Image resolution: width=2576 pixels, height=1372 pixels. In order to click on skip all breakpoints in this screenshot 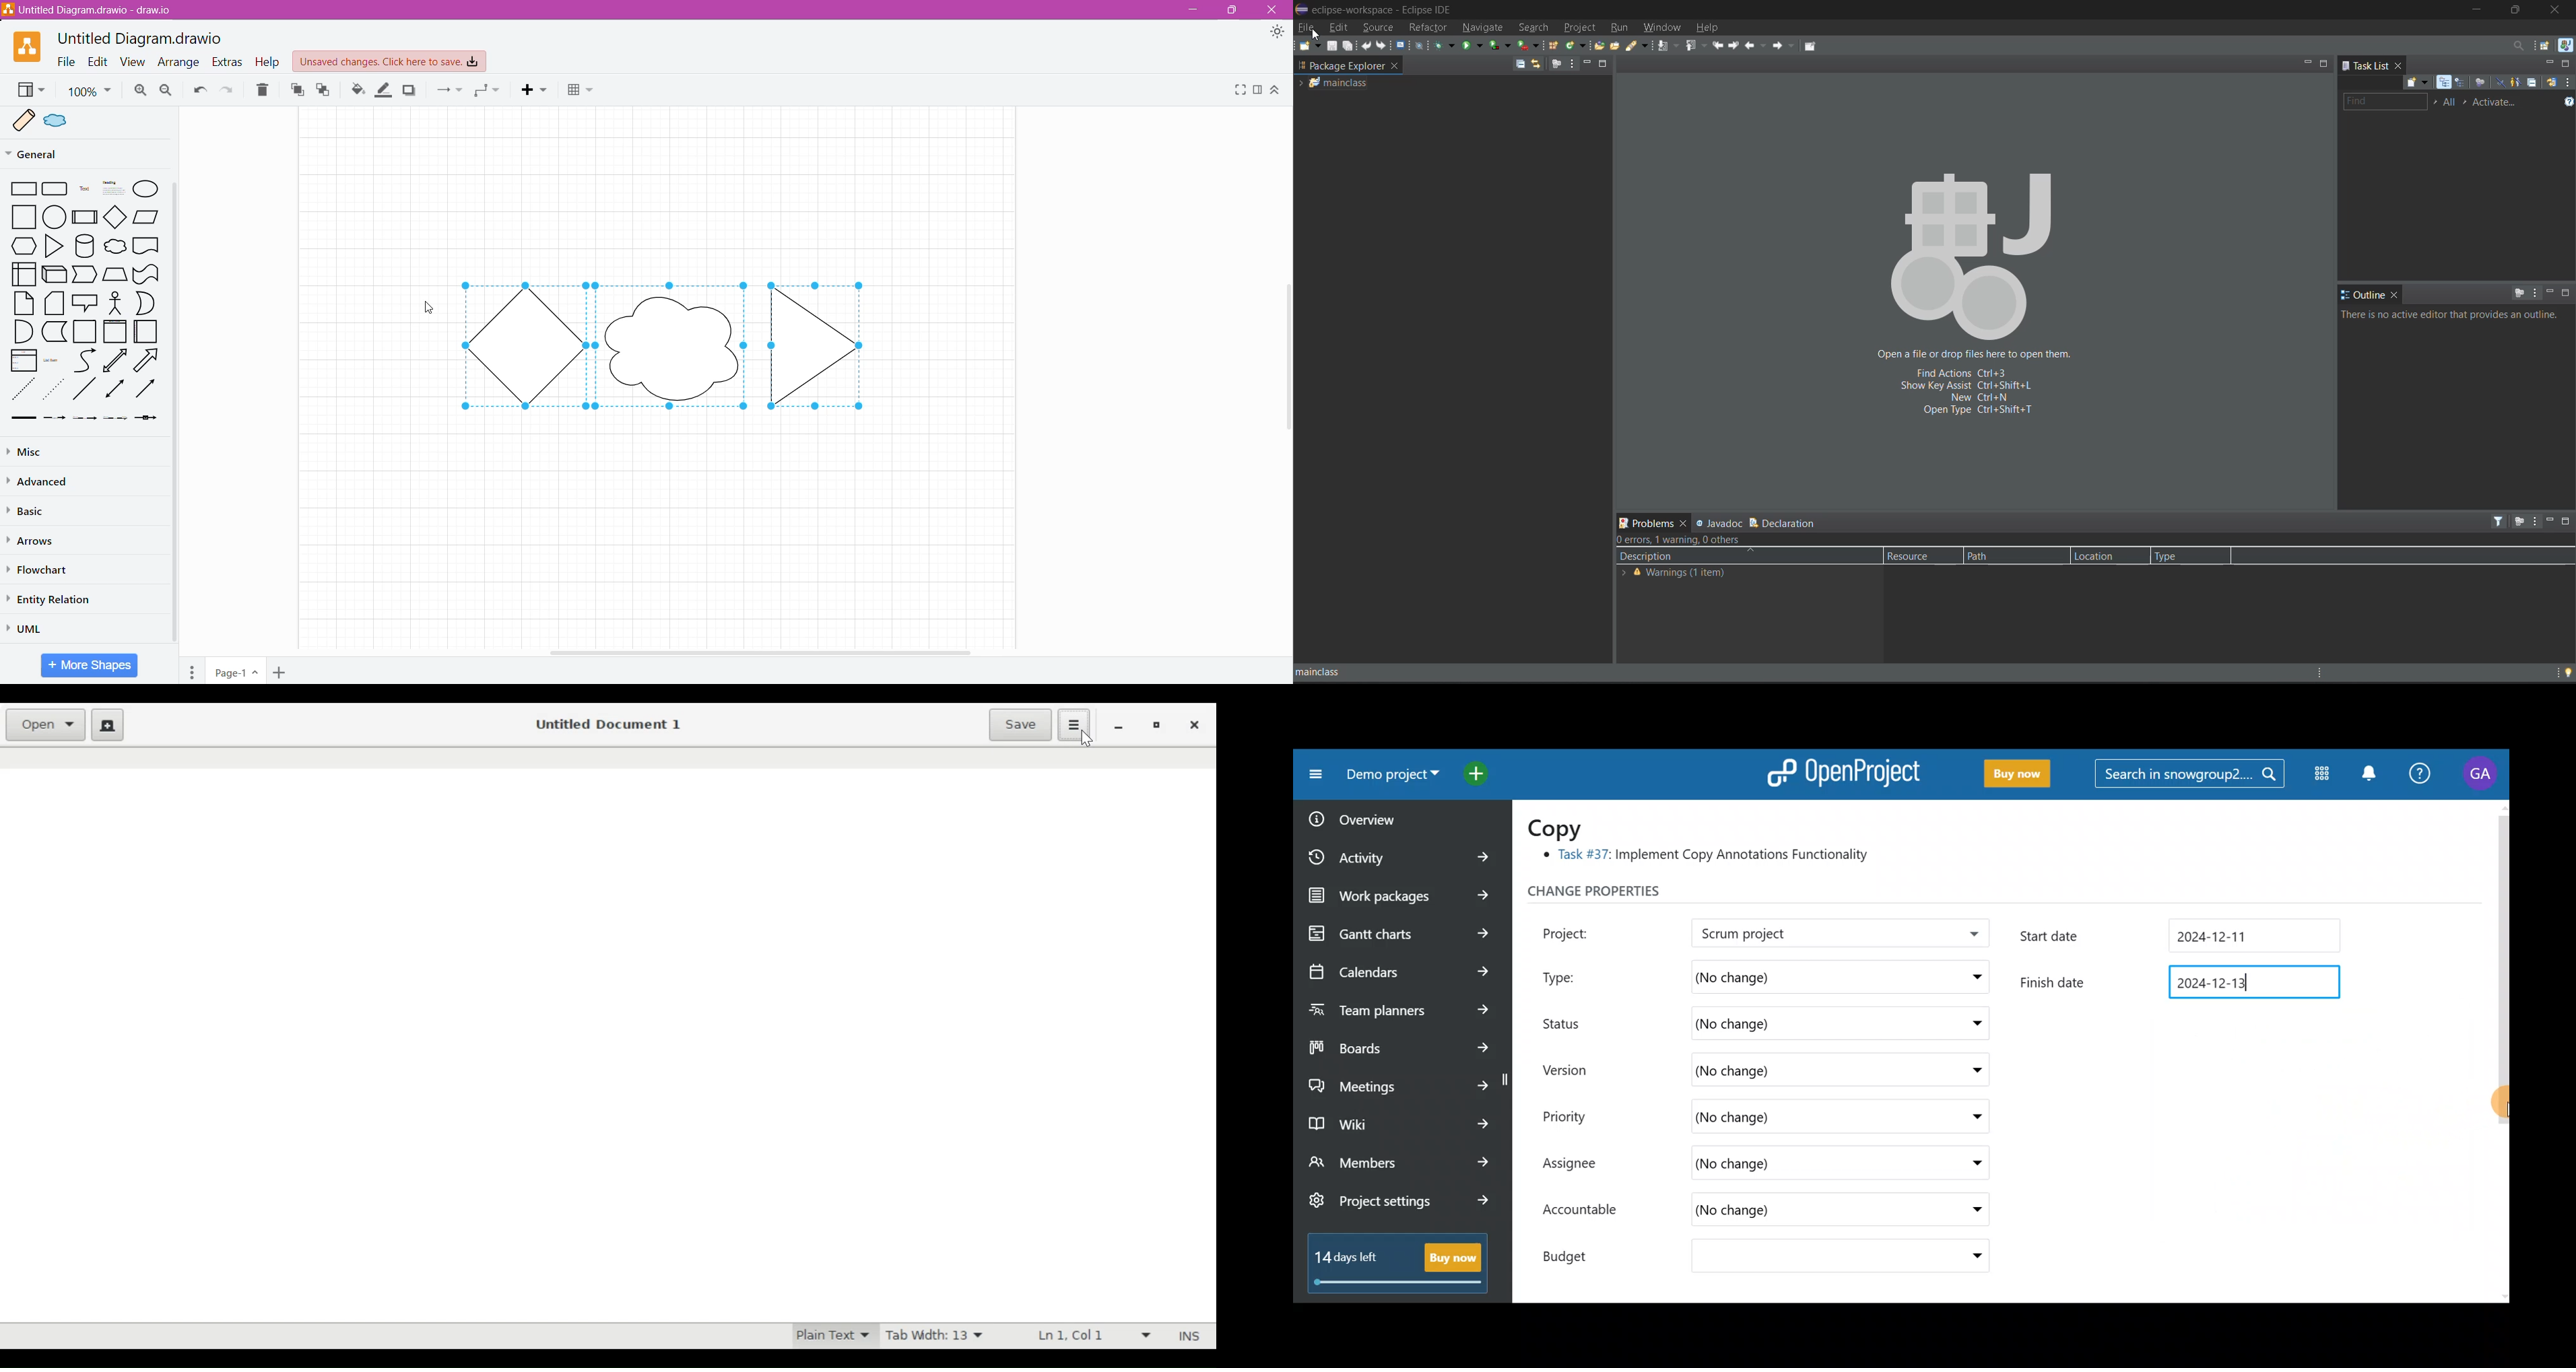, I will do `click(1421, 47)`.